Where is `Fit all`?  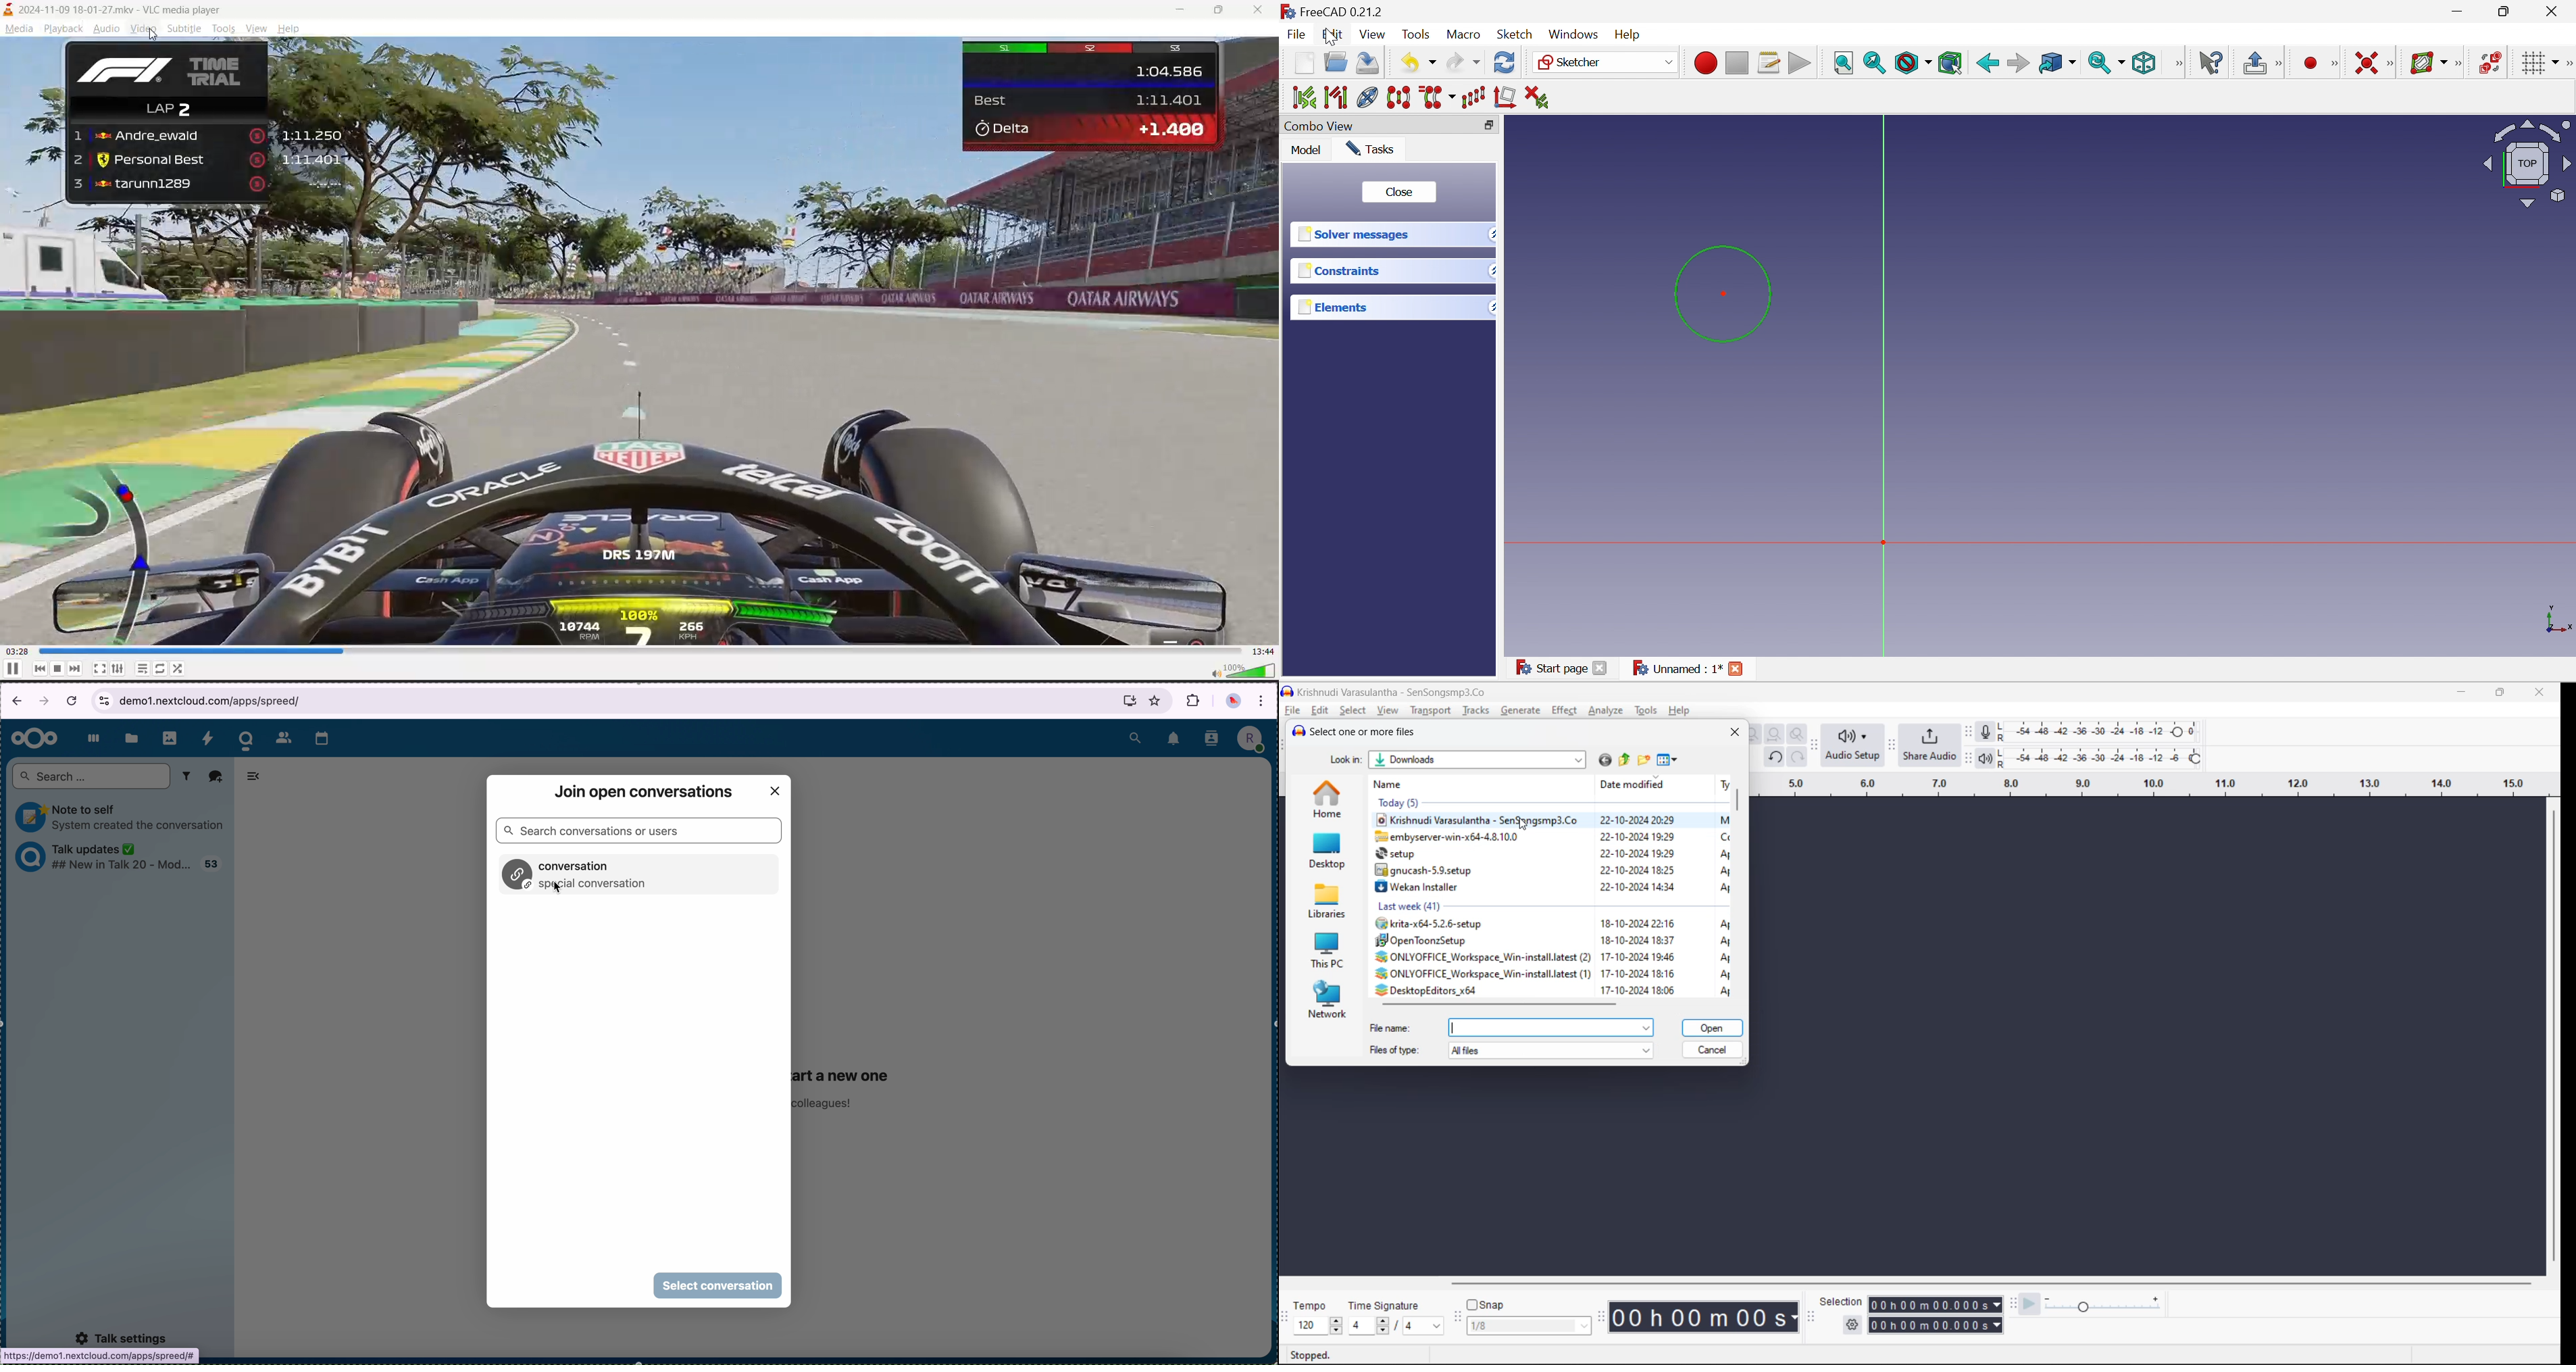
Fit all is located at coordinates (1842, 63).